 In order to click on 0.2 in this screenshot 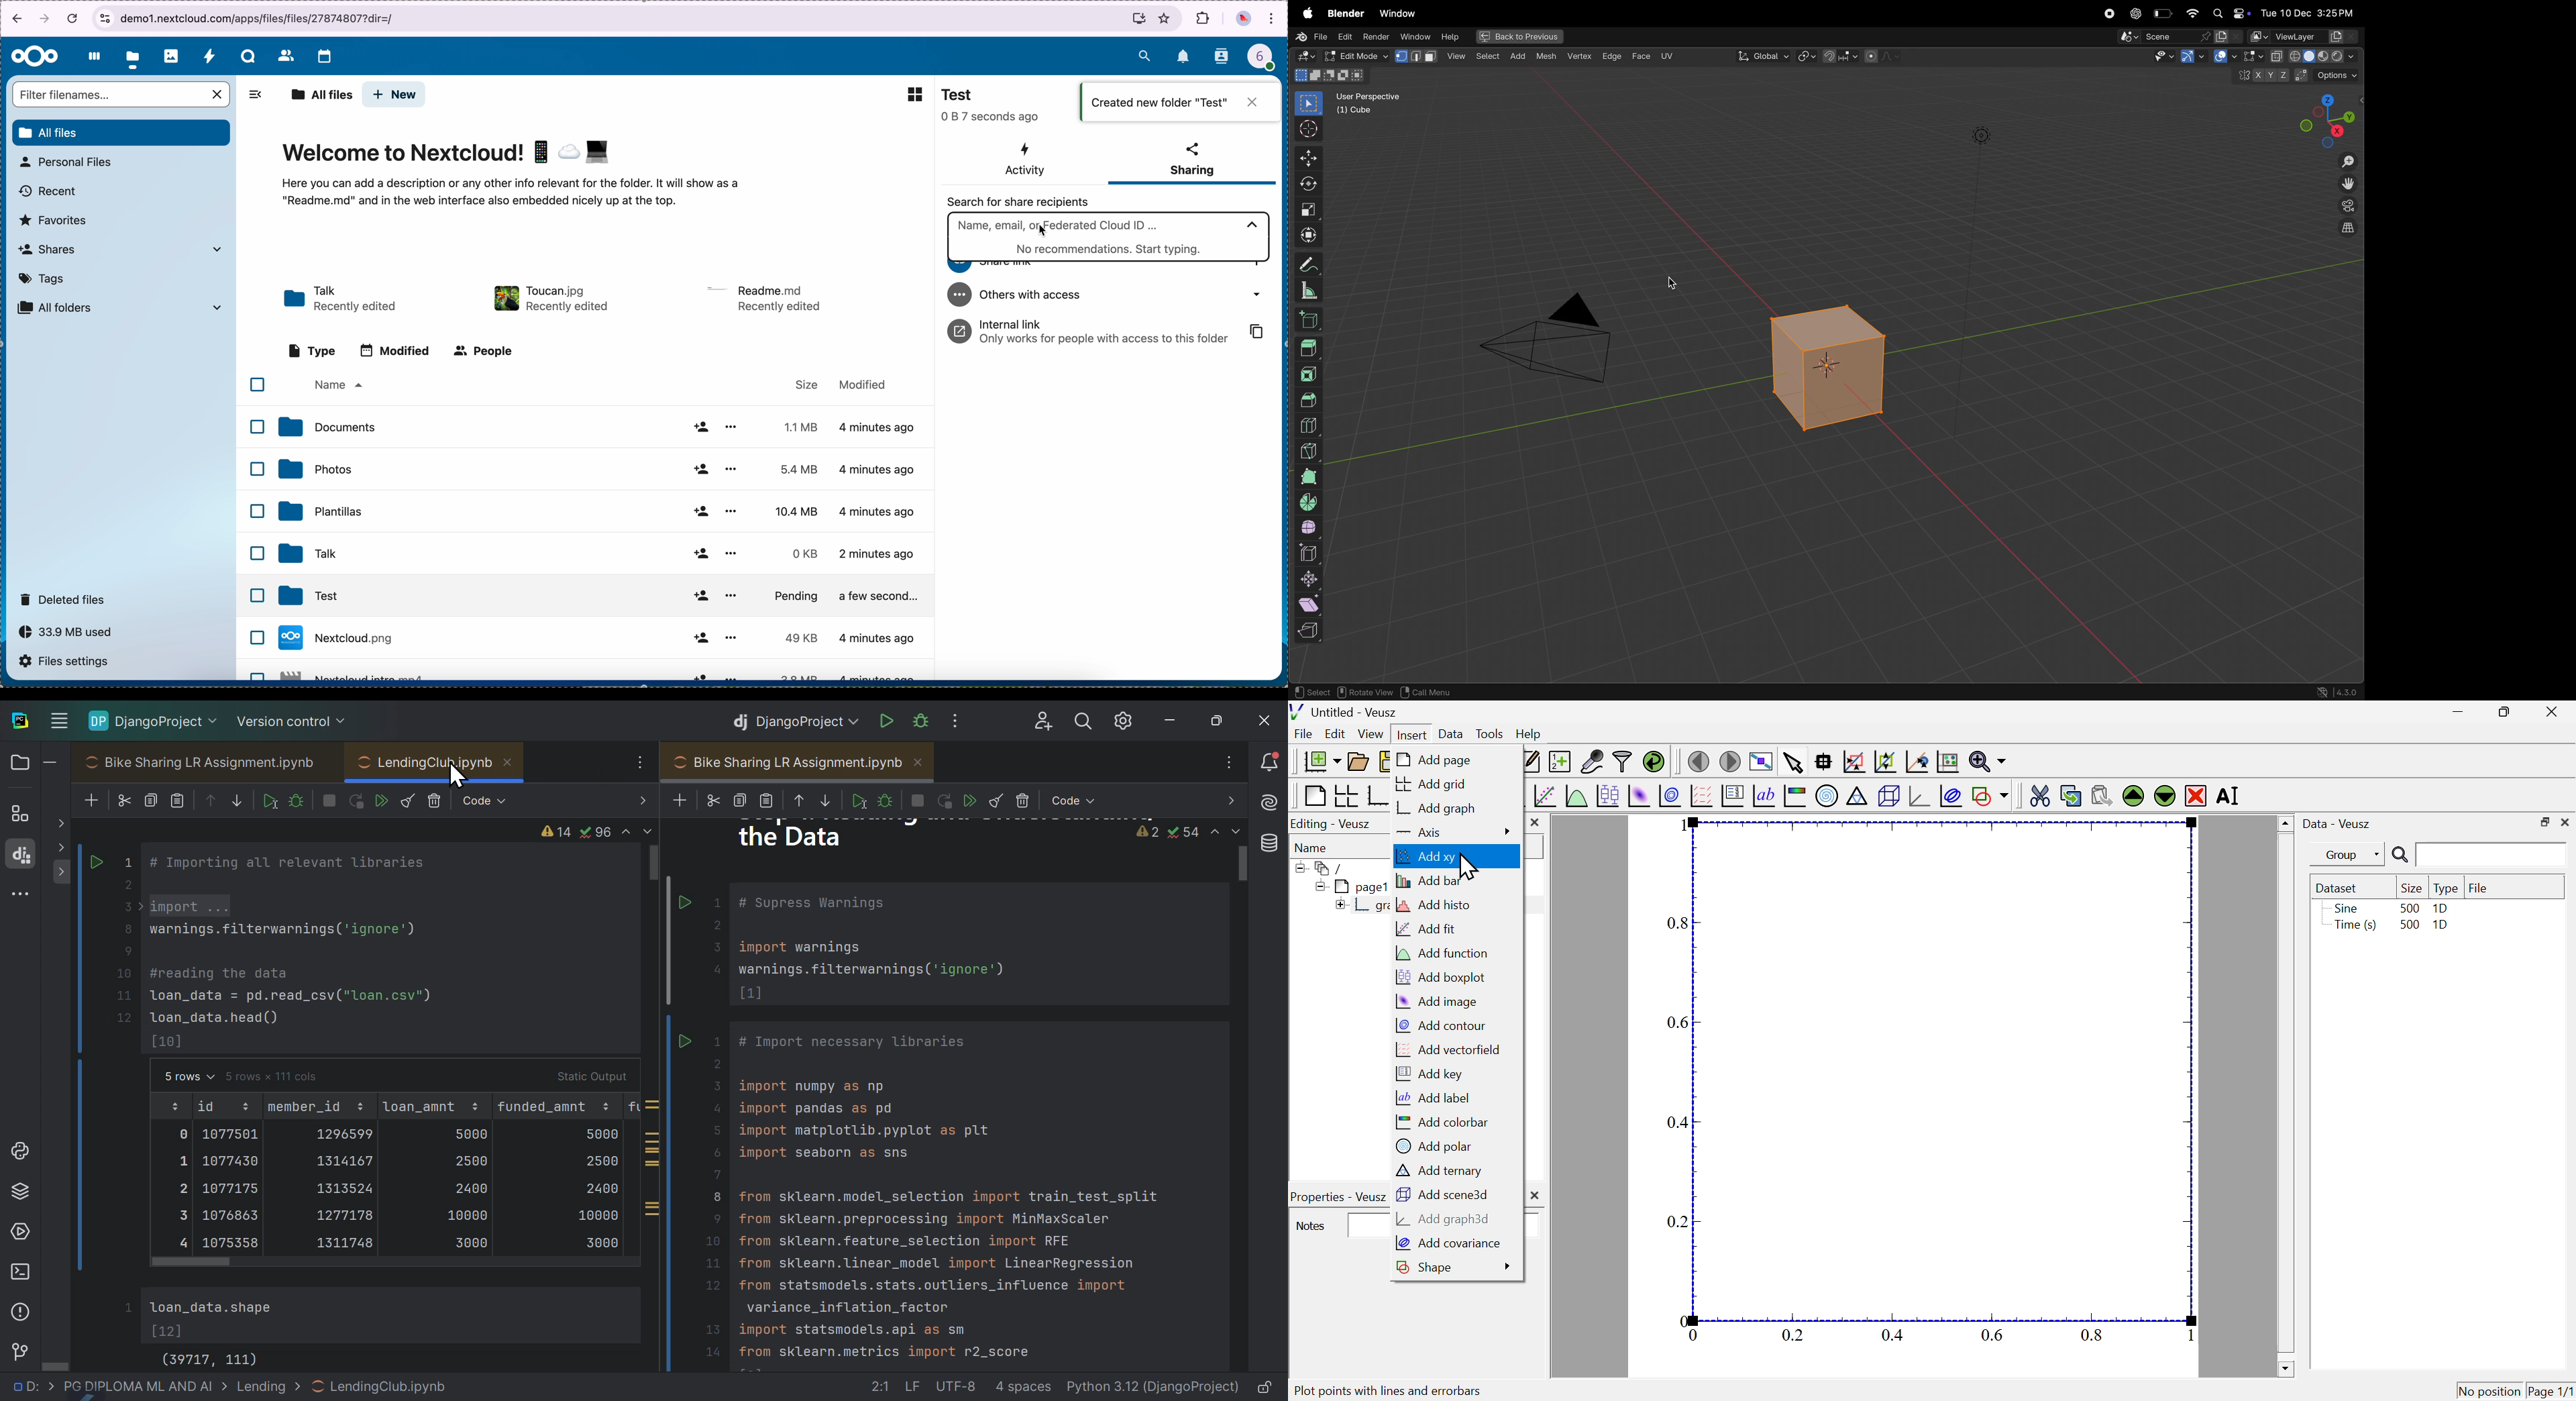, I will do `click(1792, 1335)`.